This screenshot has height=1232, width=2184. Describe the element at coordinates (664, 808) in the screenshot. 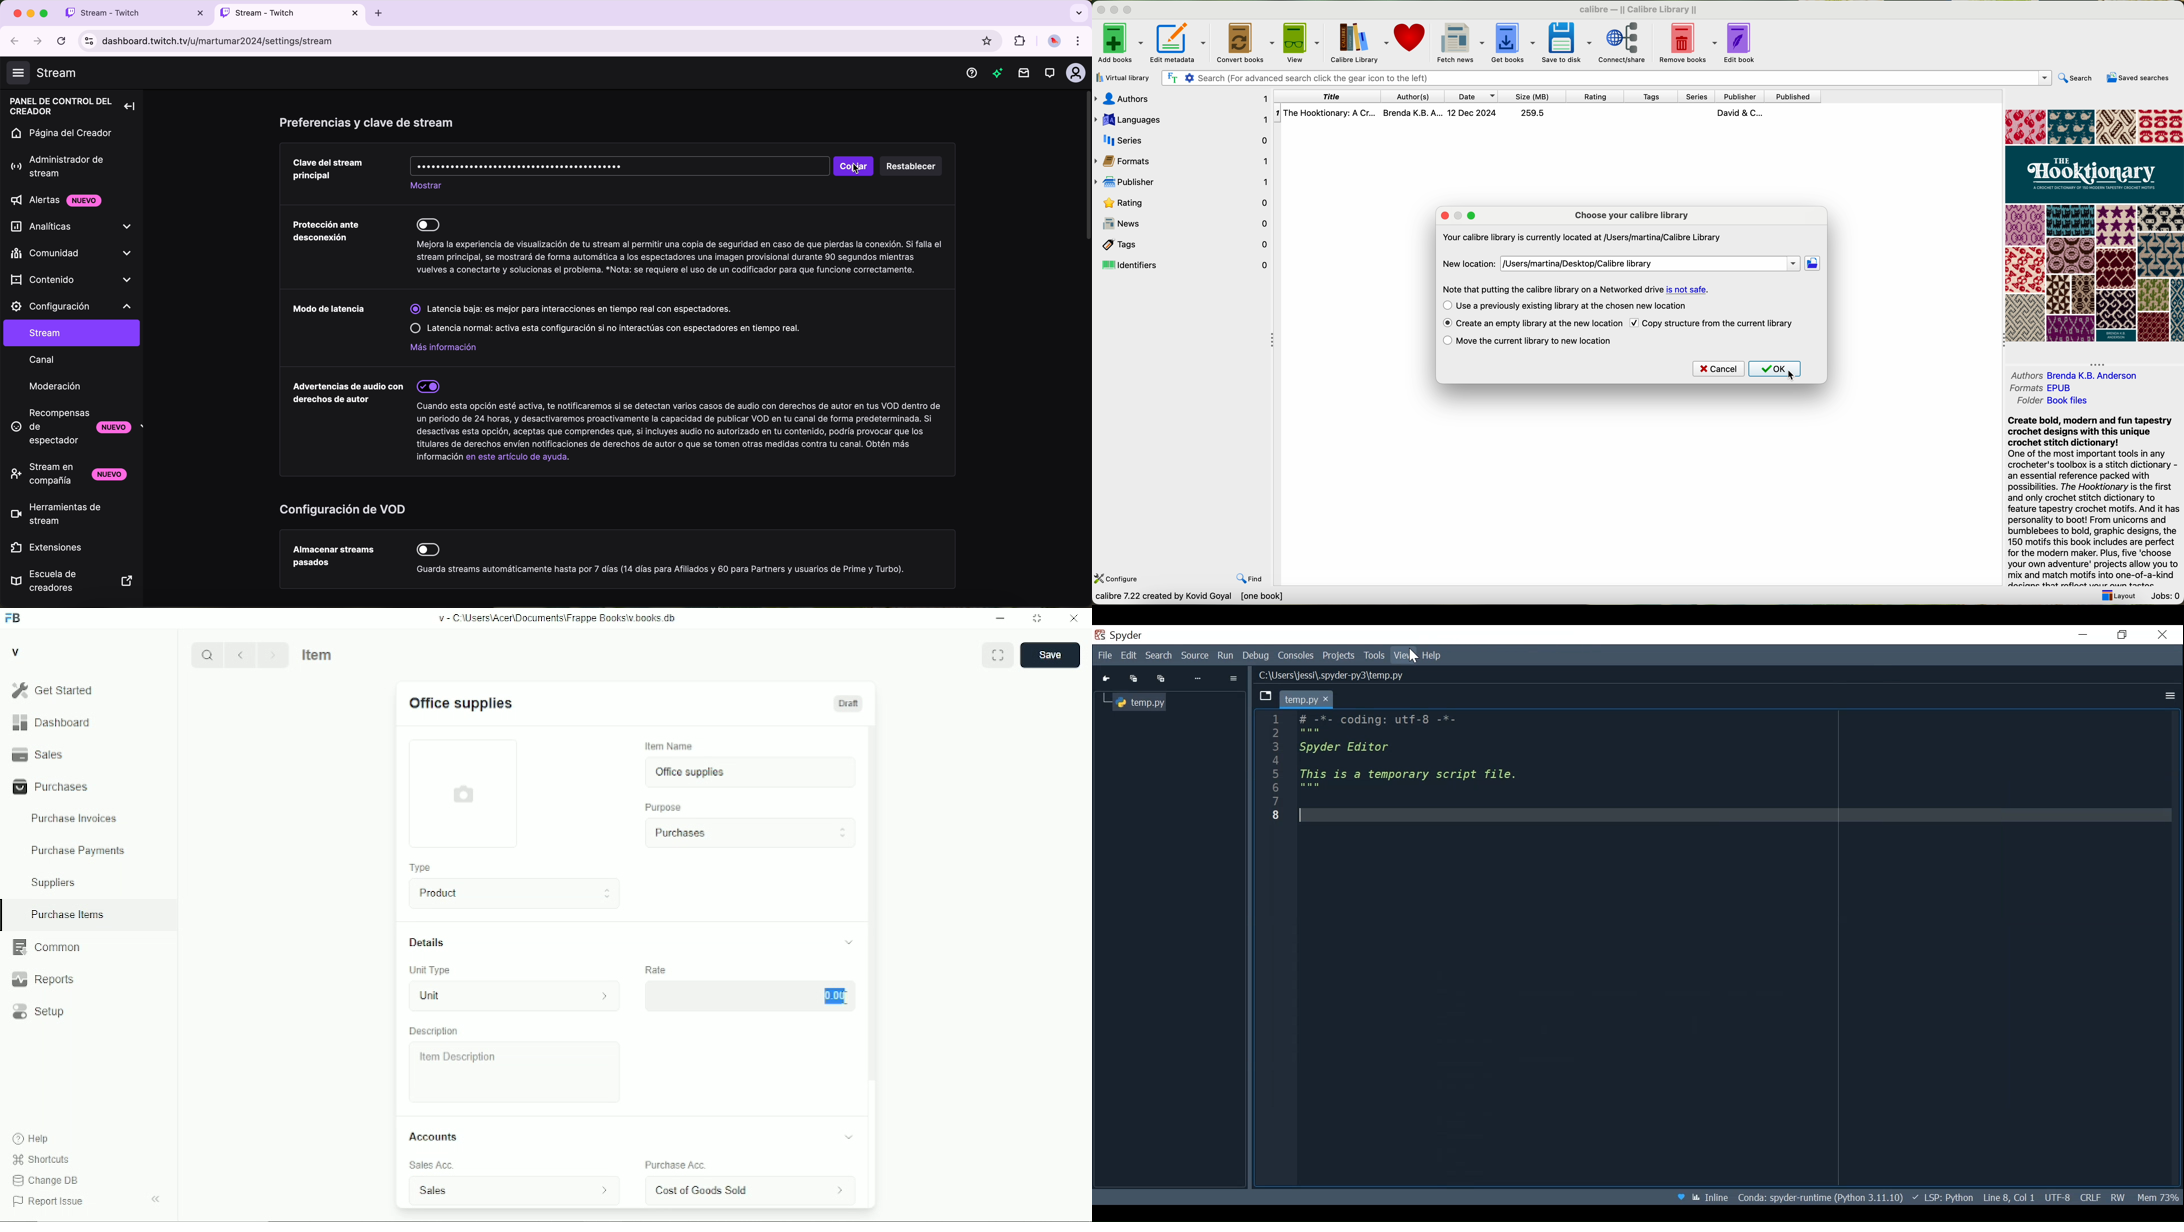

I see `purpose` at that location.